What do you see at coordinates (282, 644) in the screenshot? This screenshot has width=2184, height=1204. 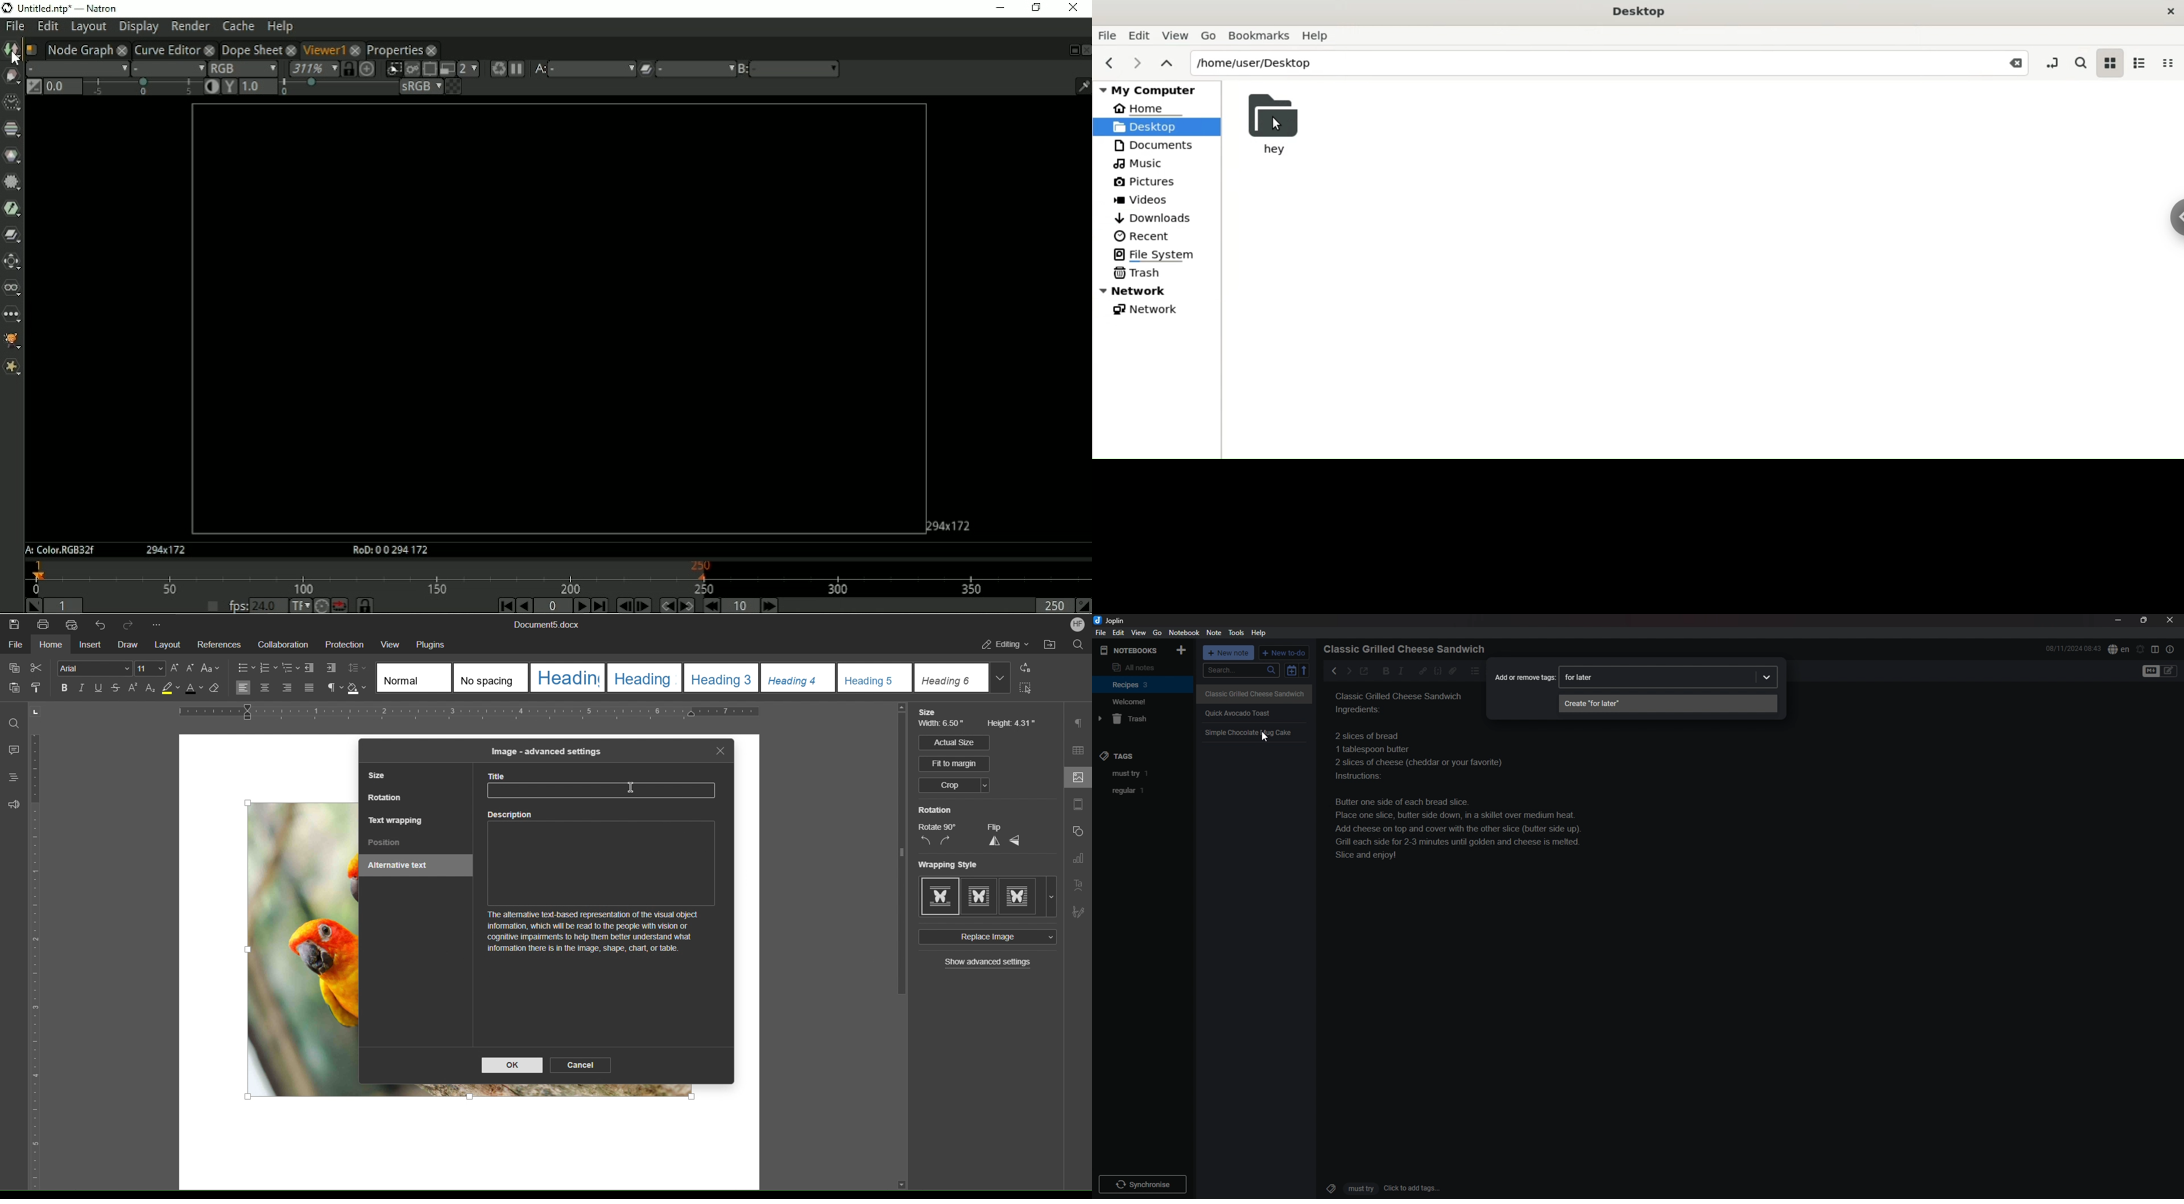 I see `Collaboration` at bounding box center [282, 644].